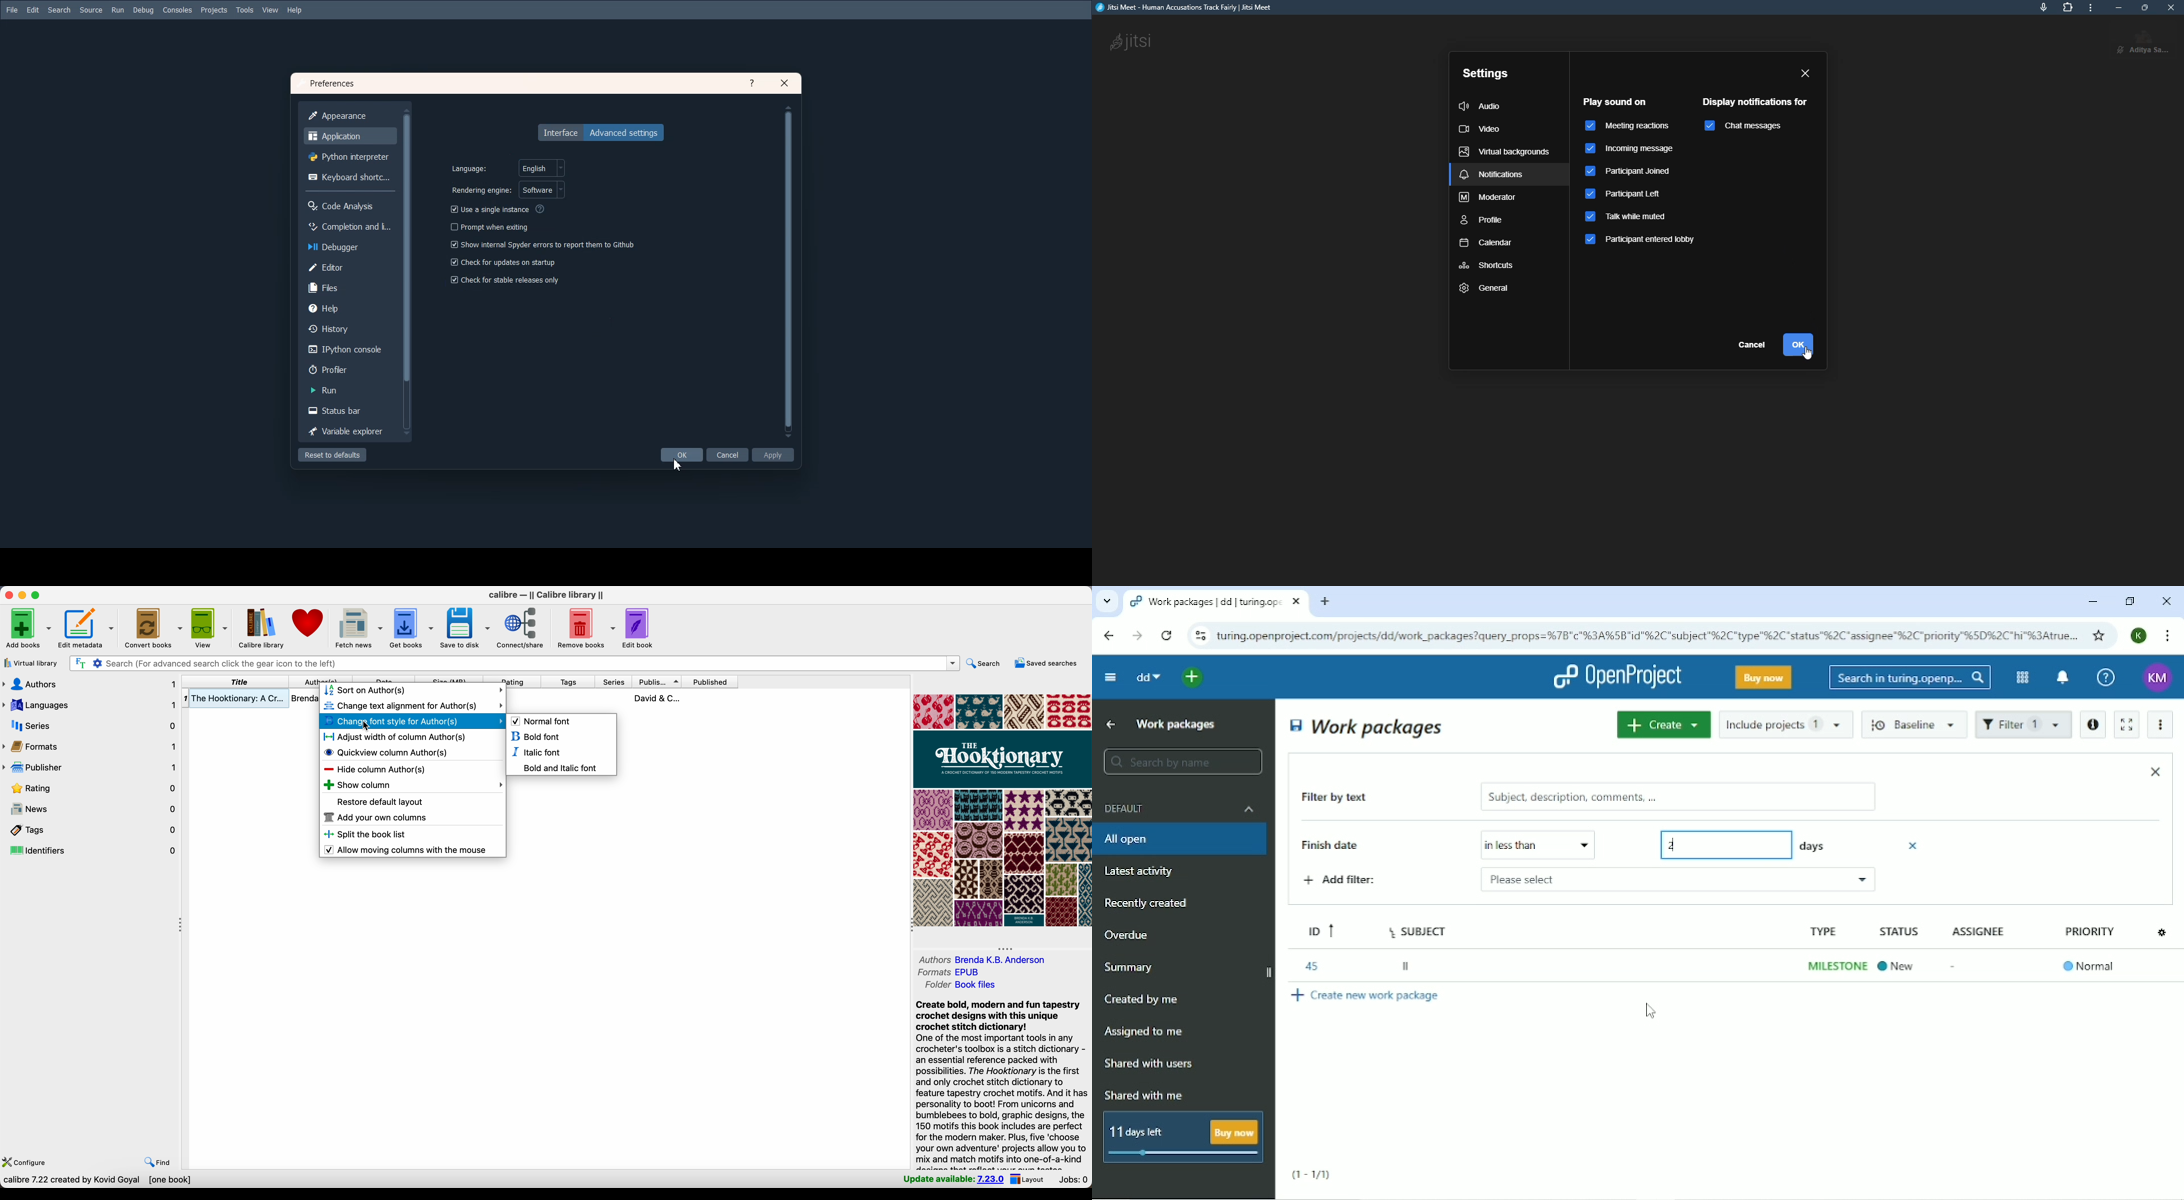 This screenshot has height=1204, width=2184. I want to click on OK, so click(681, 454).